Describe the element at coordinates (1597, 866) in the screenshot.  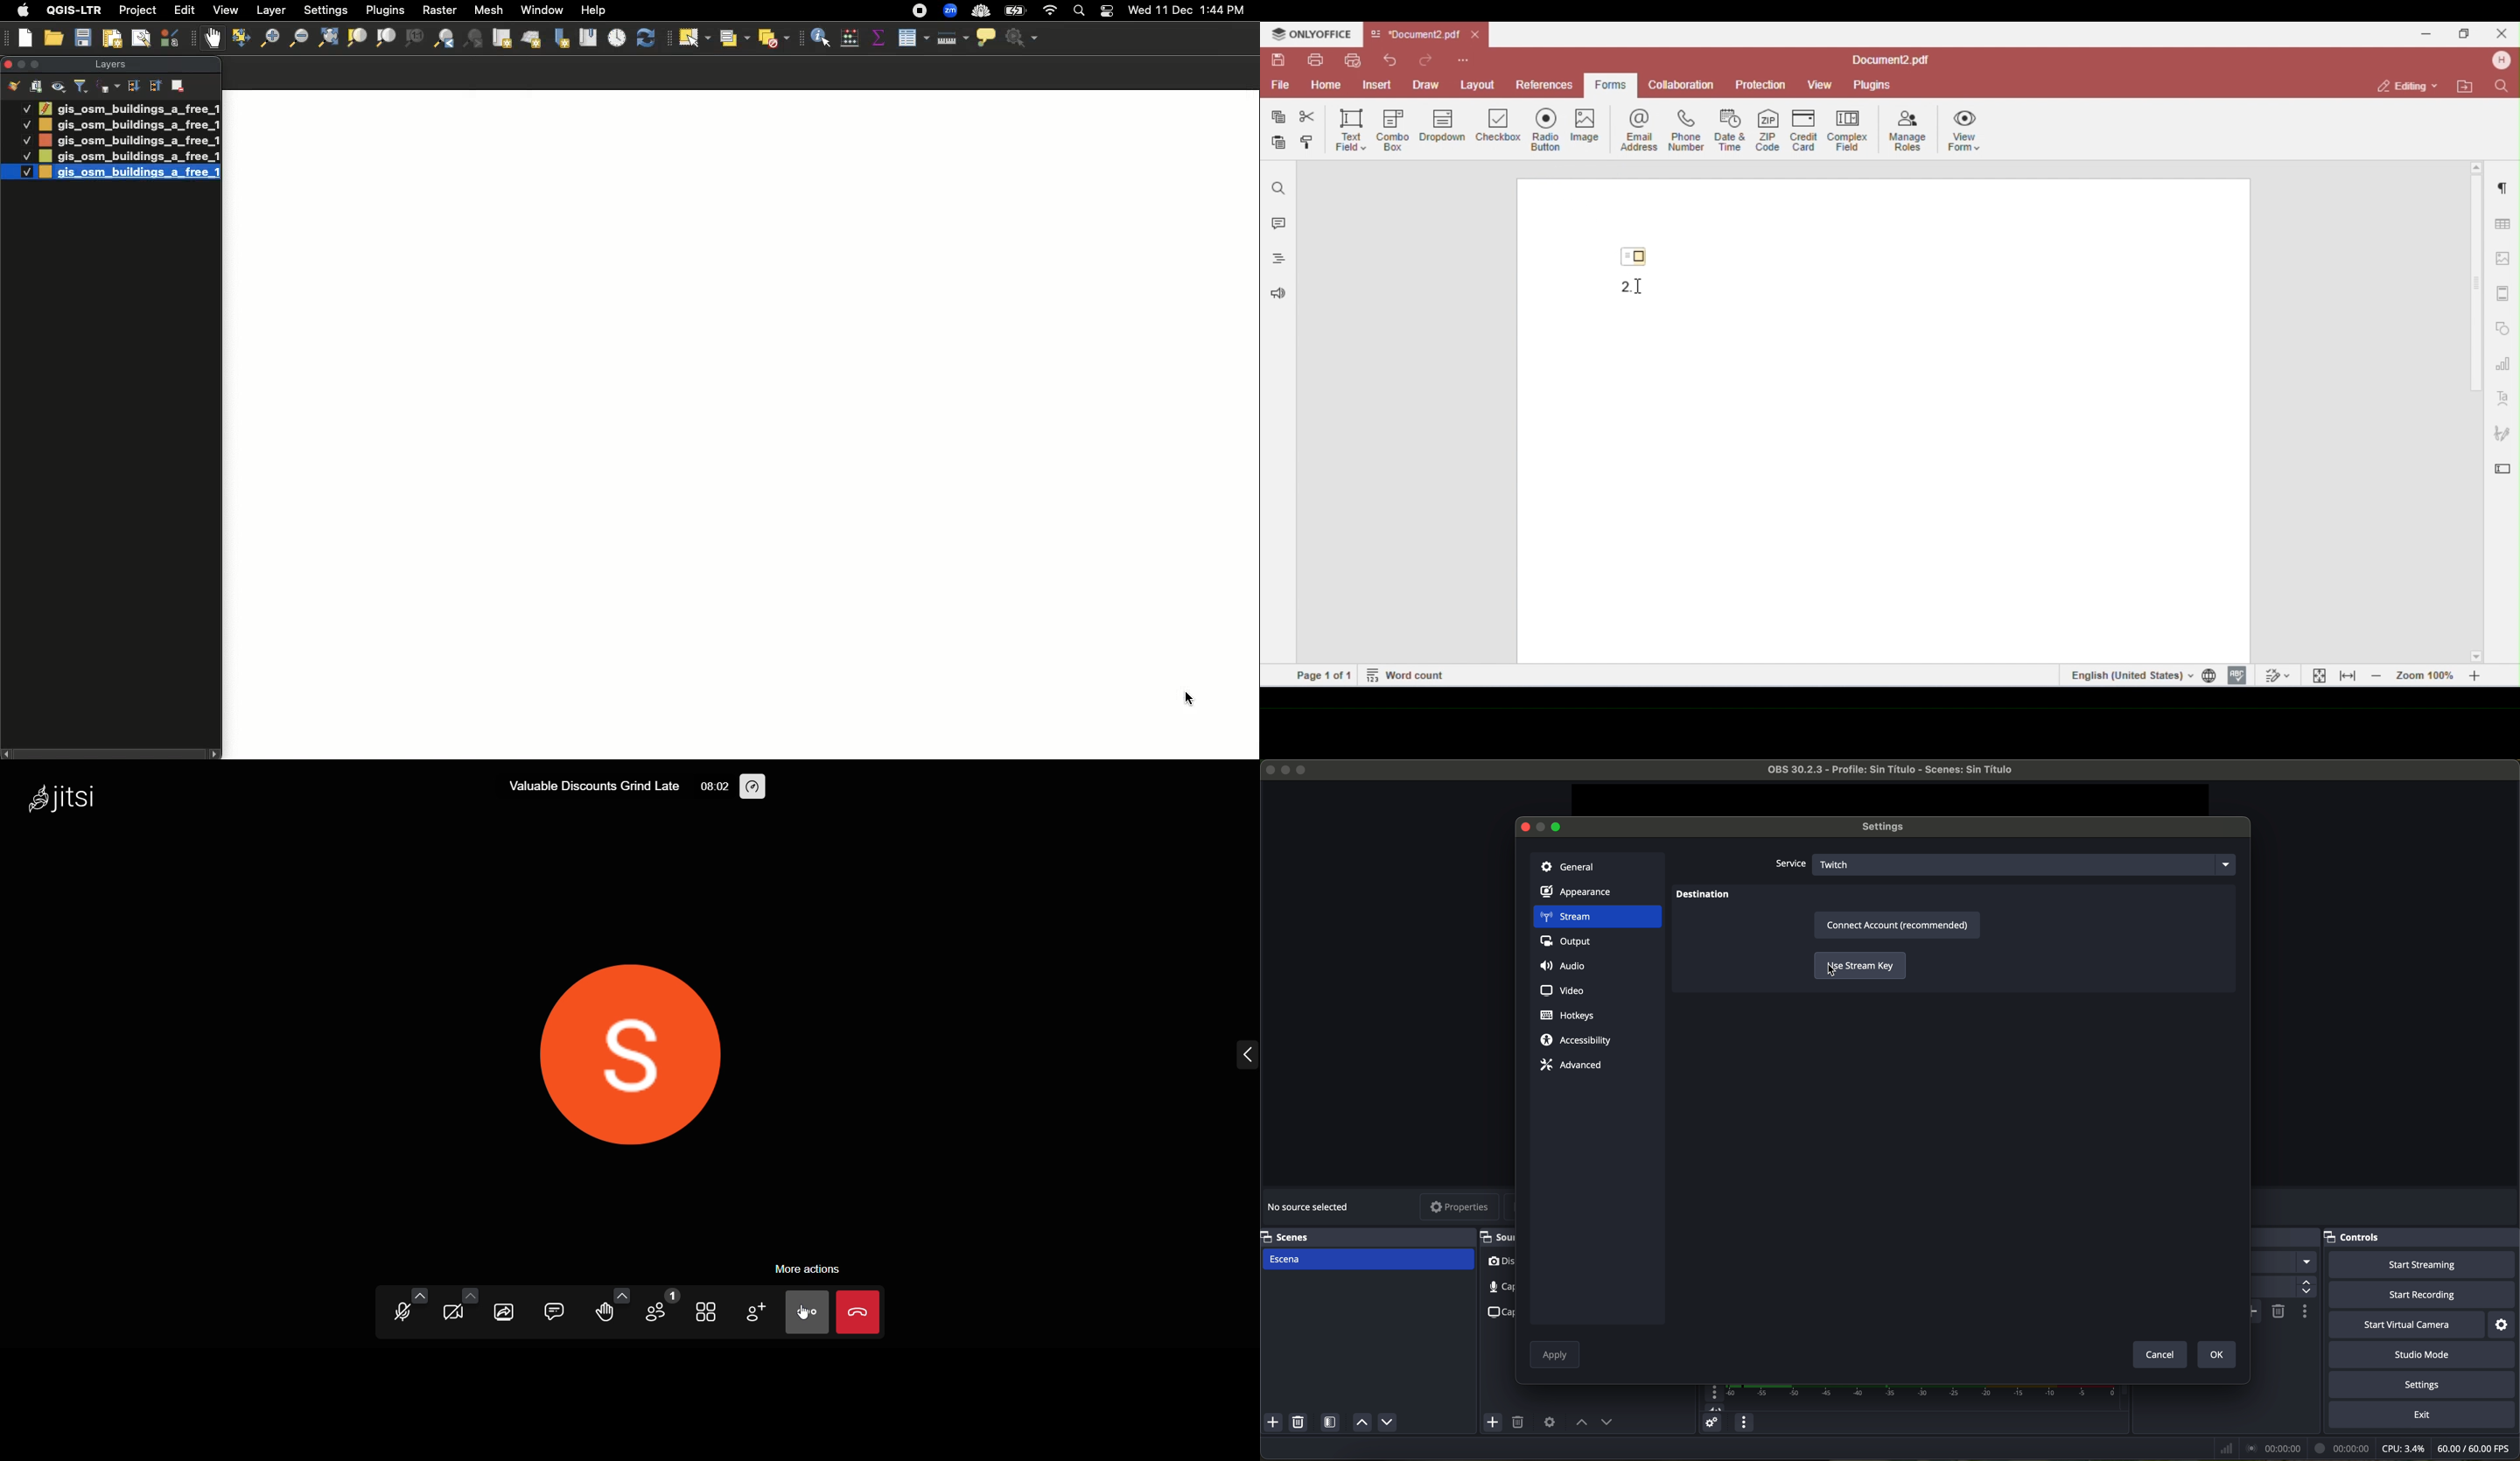
I see `general` at that location.